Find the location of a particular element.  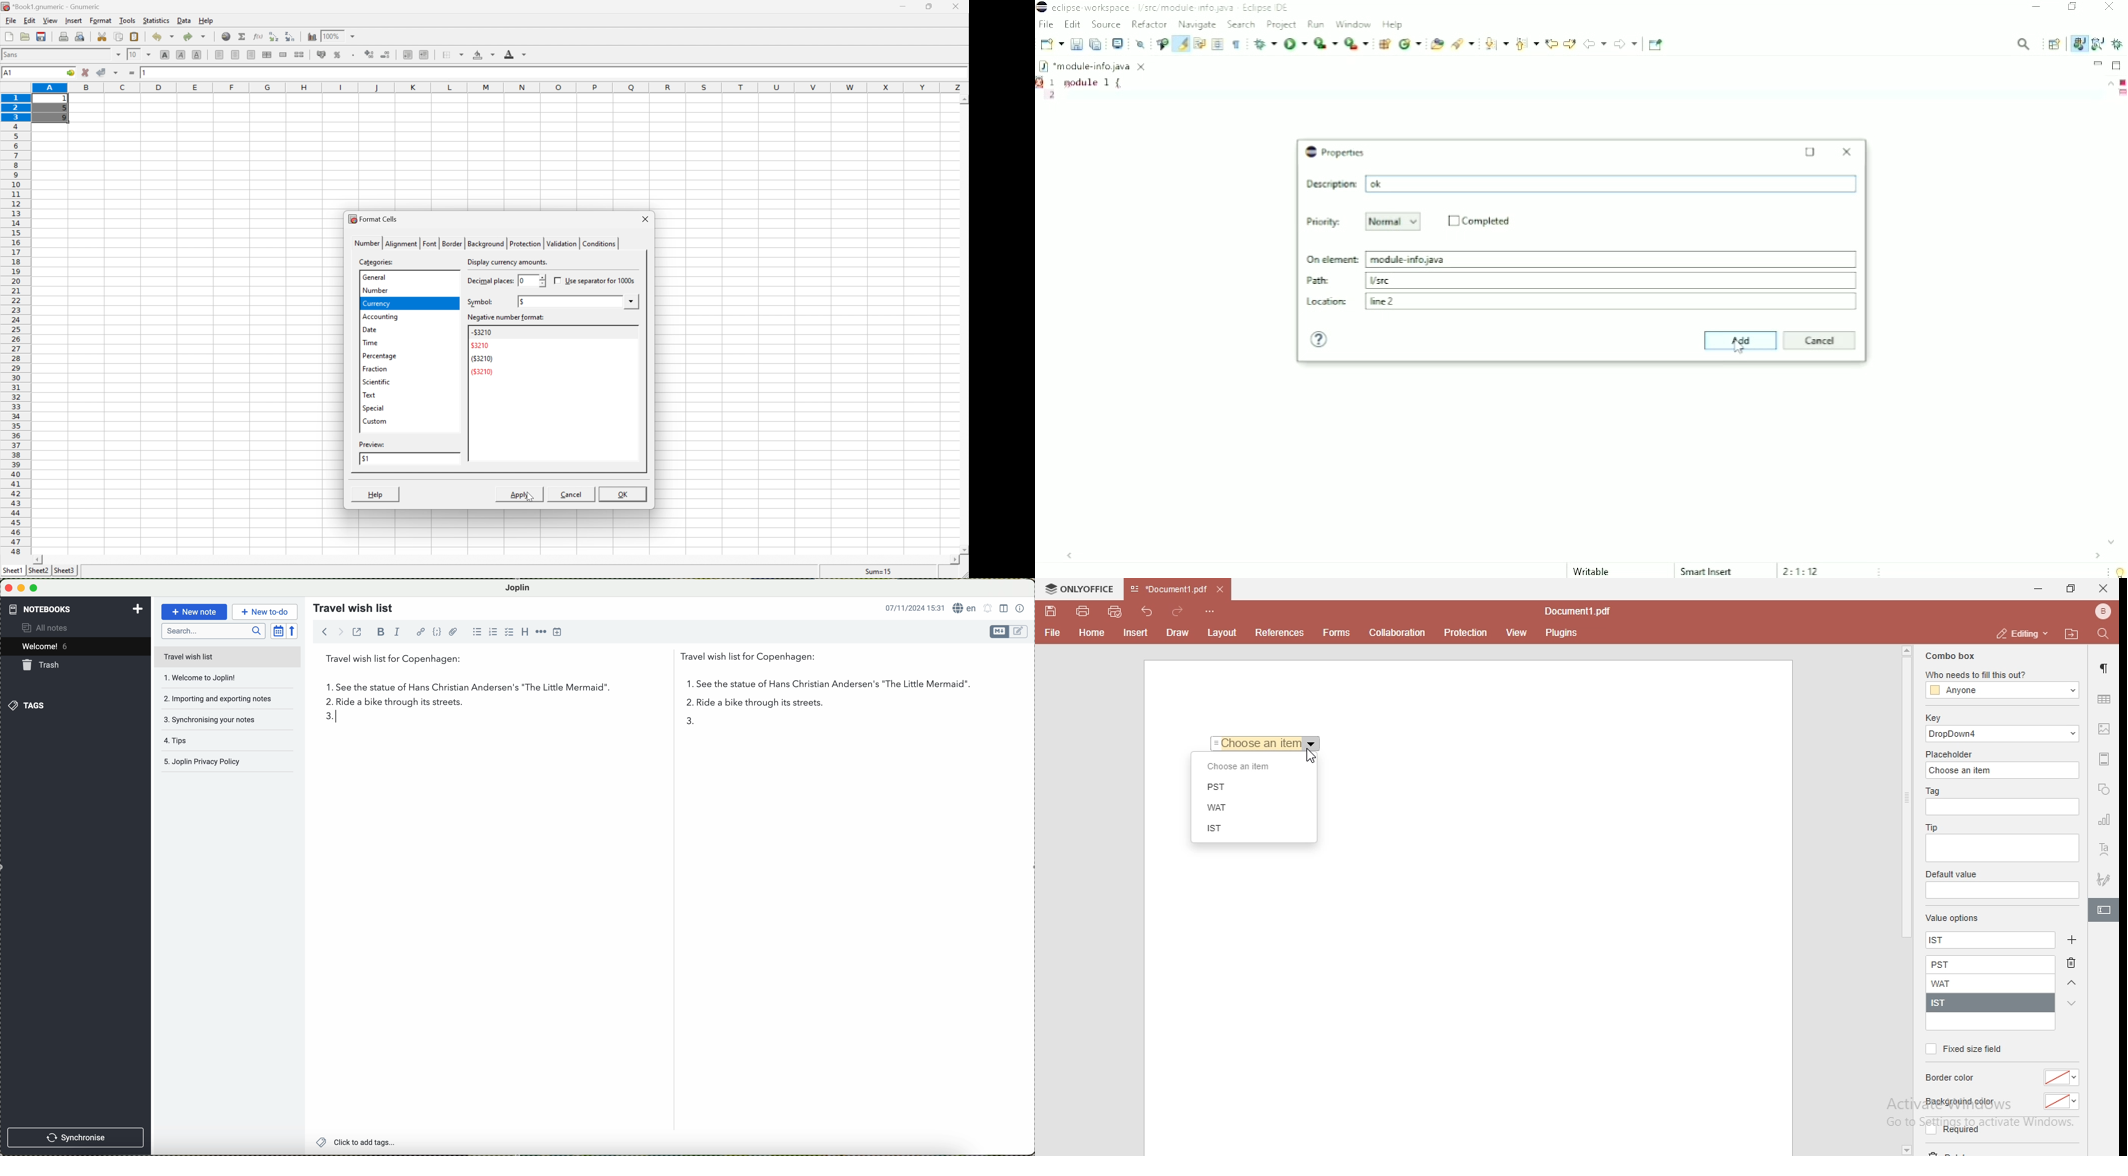

module 1 is located at coordinates (1095, 82).